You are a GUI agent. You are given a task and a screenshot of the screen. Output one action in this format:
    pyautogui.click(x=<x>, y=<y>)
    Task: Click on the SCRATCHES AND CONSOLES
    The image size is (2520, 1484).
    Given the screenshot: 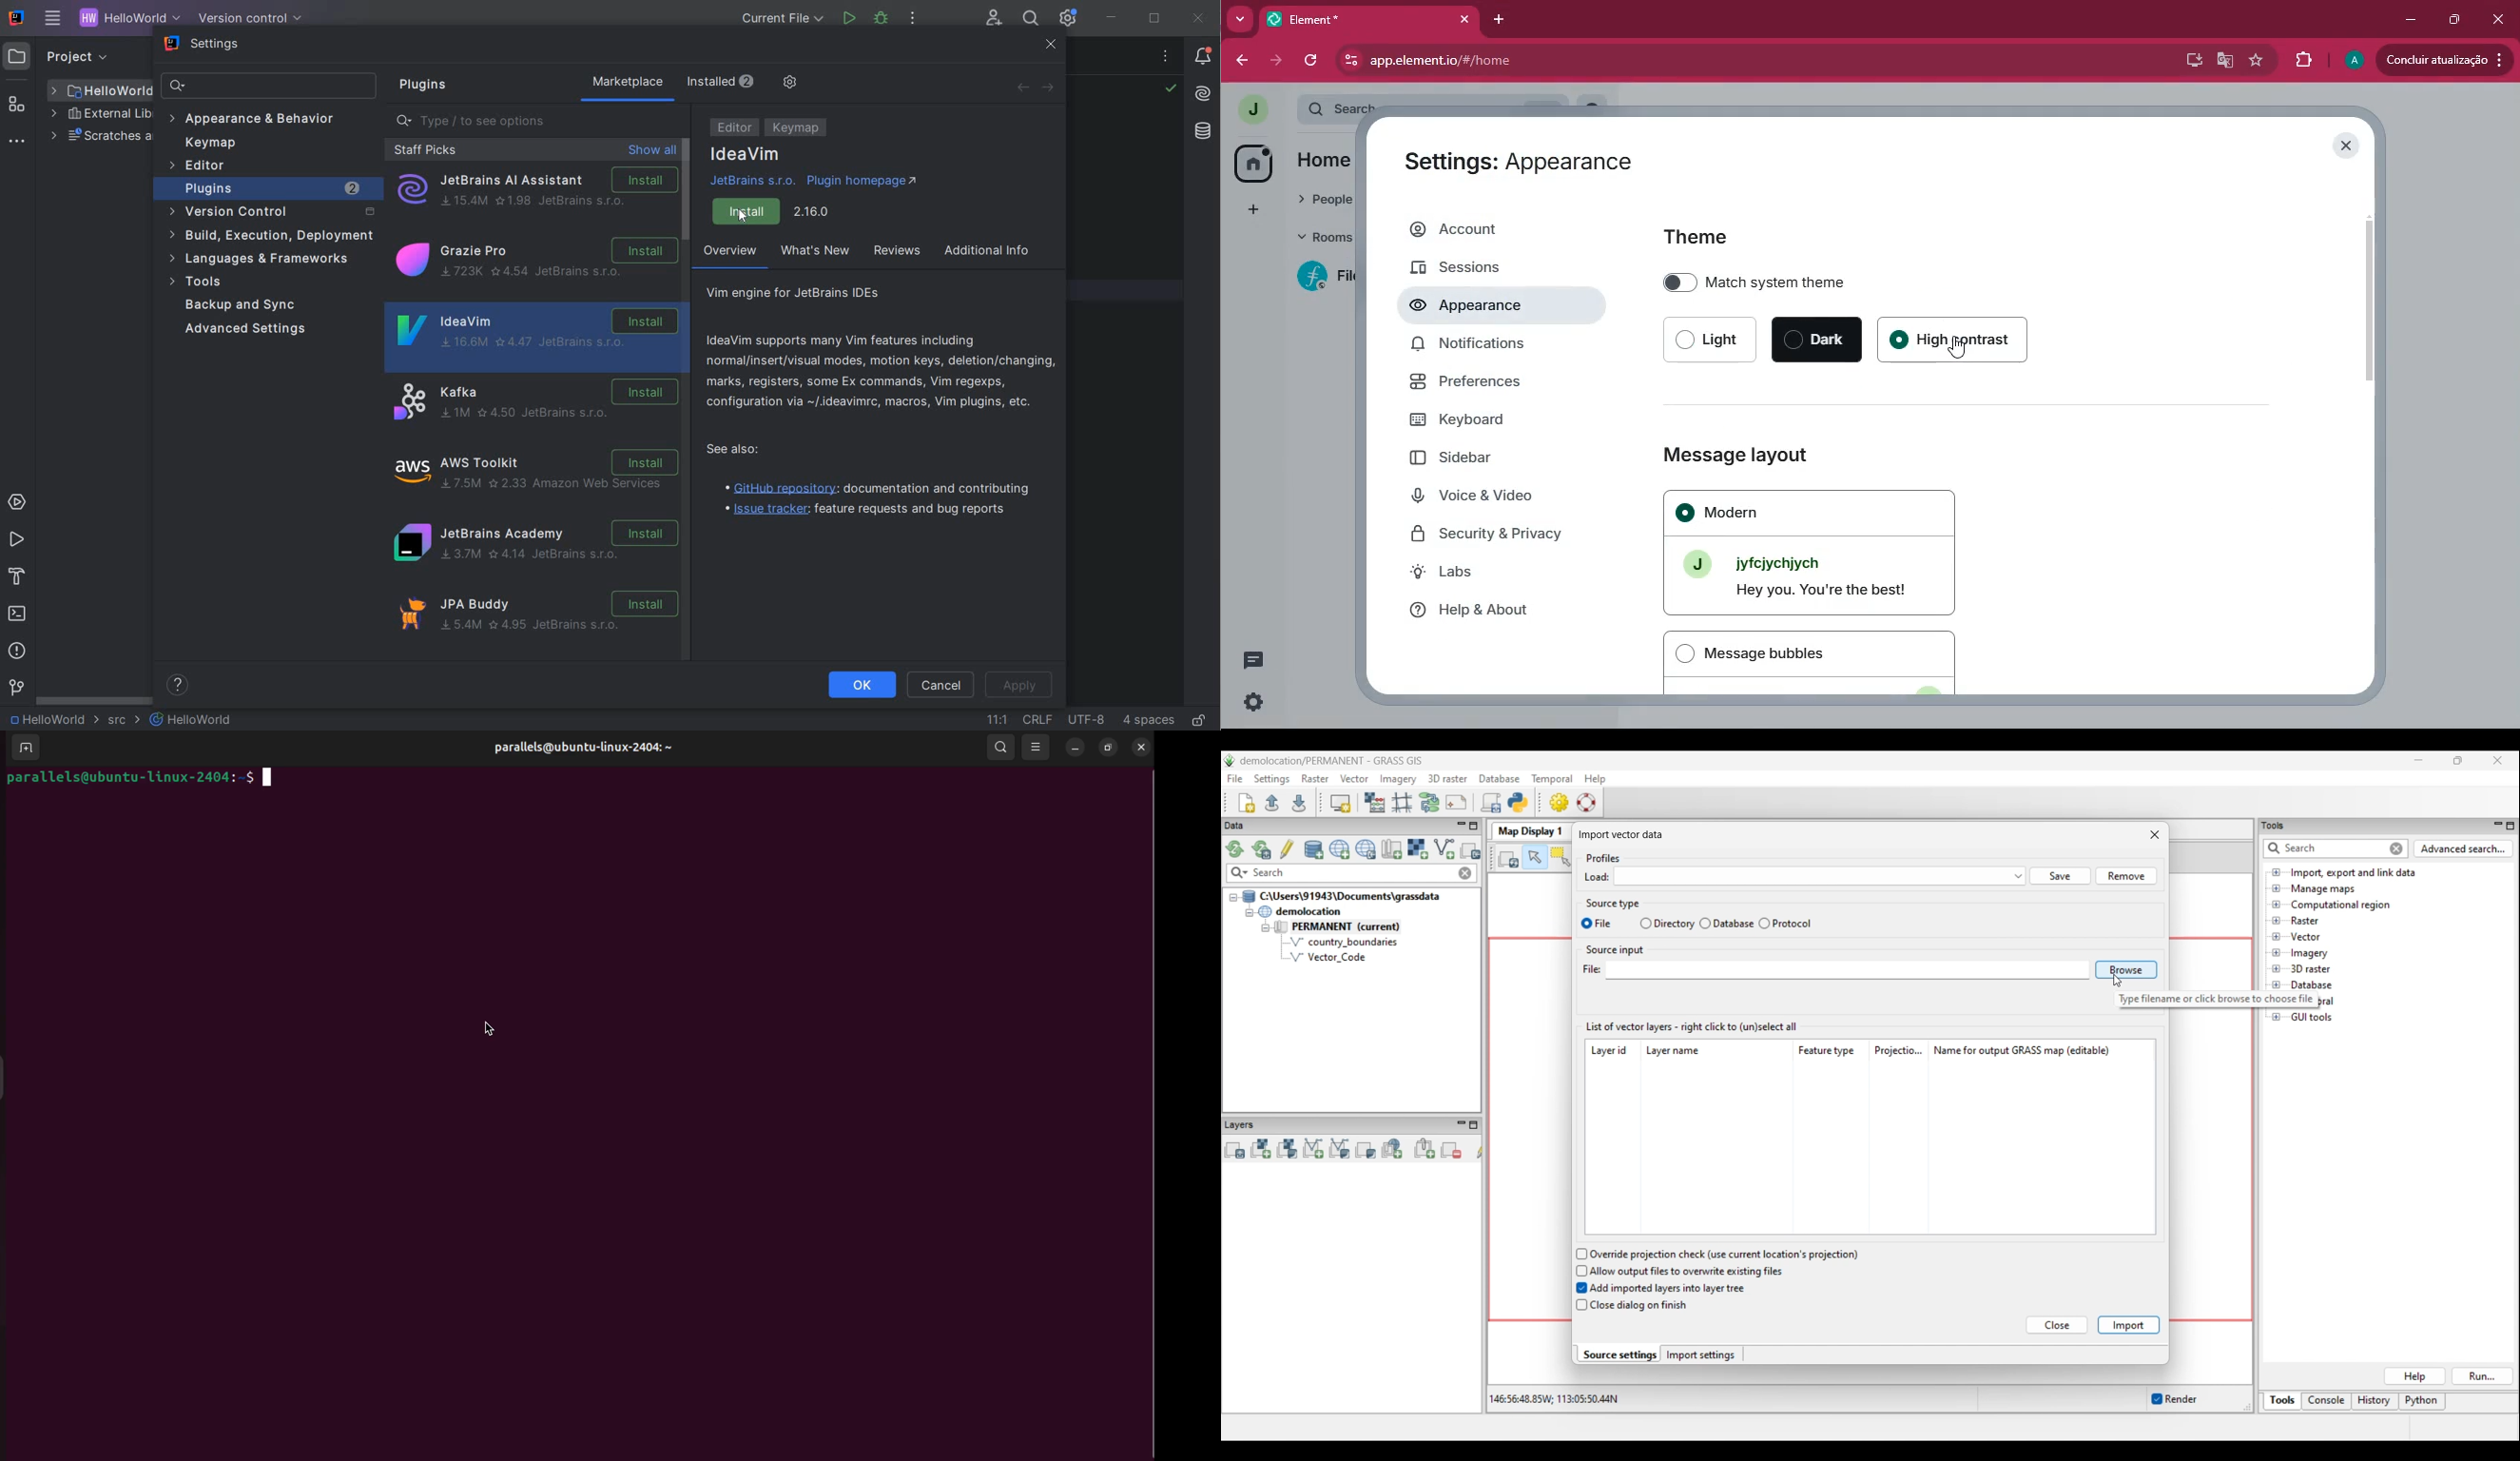 What is the action you would take?
    pyautogui.click(x=100, y=137)
    